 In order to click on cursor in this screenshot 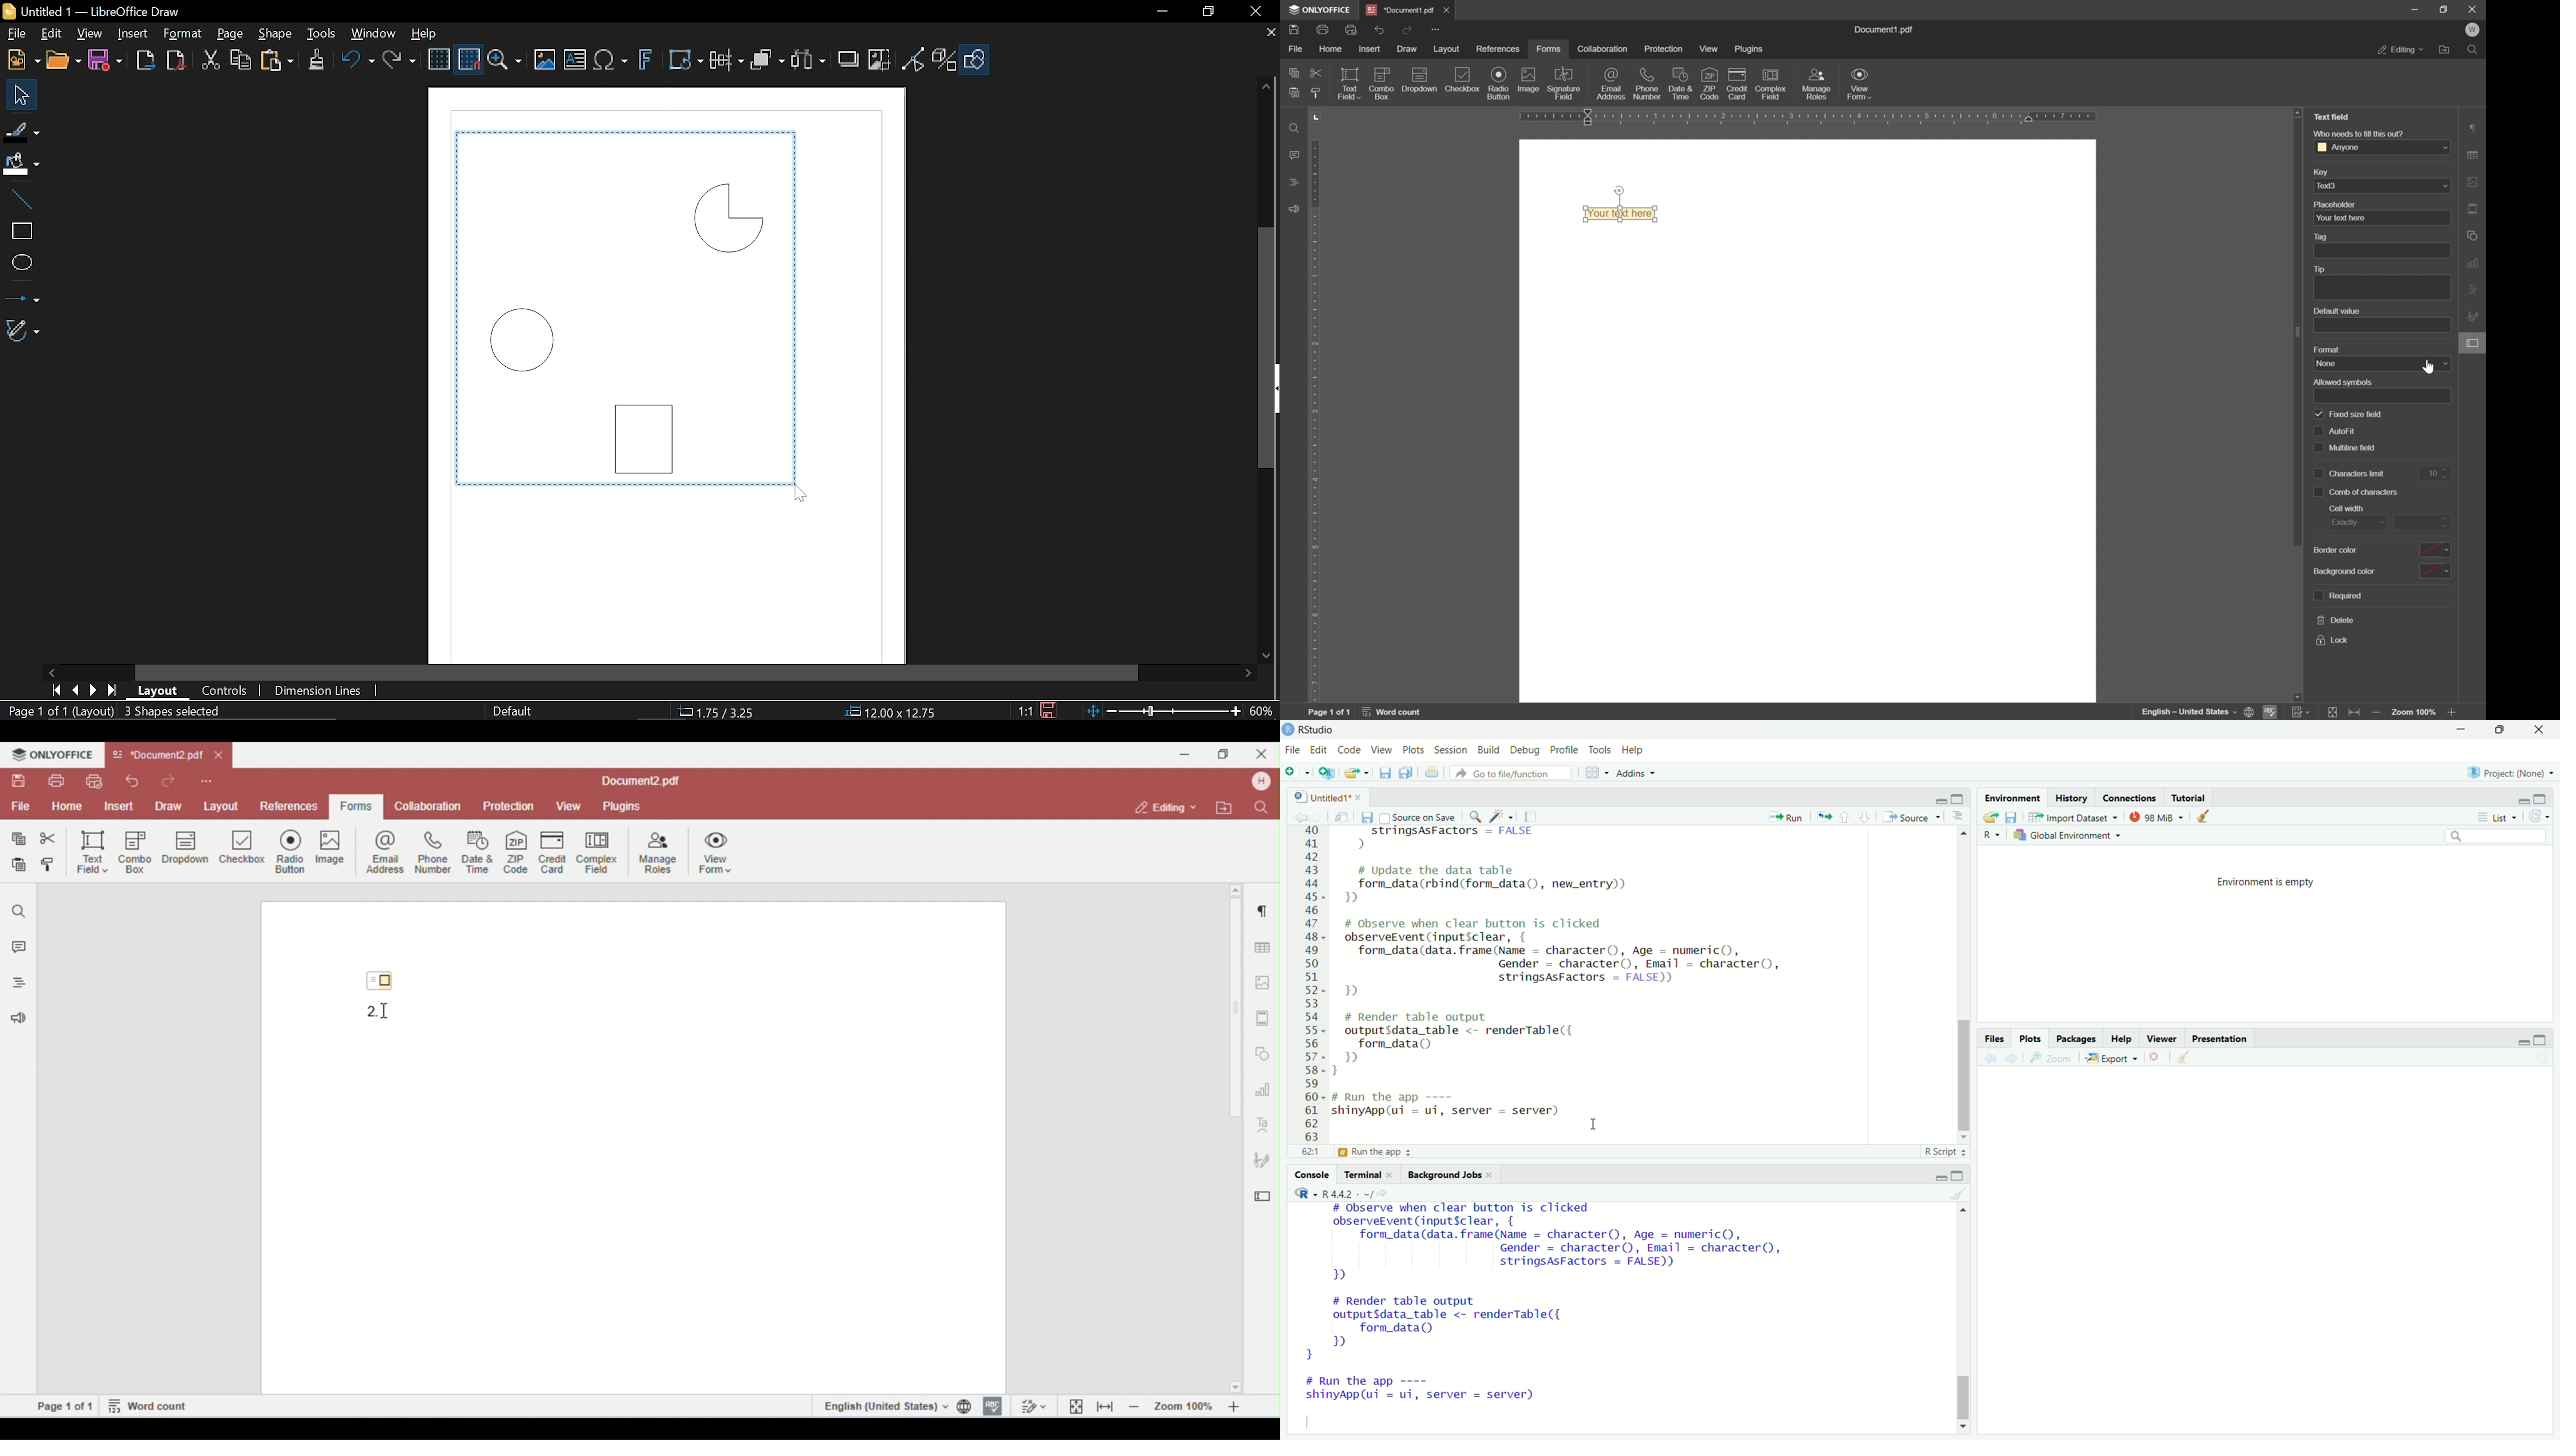, I will do `click(1595, 1123)`.